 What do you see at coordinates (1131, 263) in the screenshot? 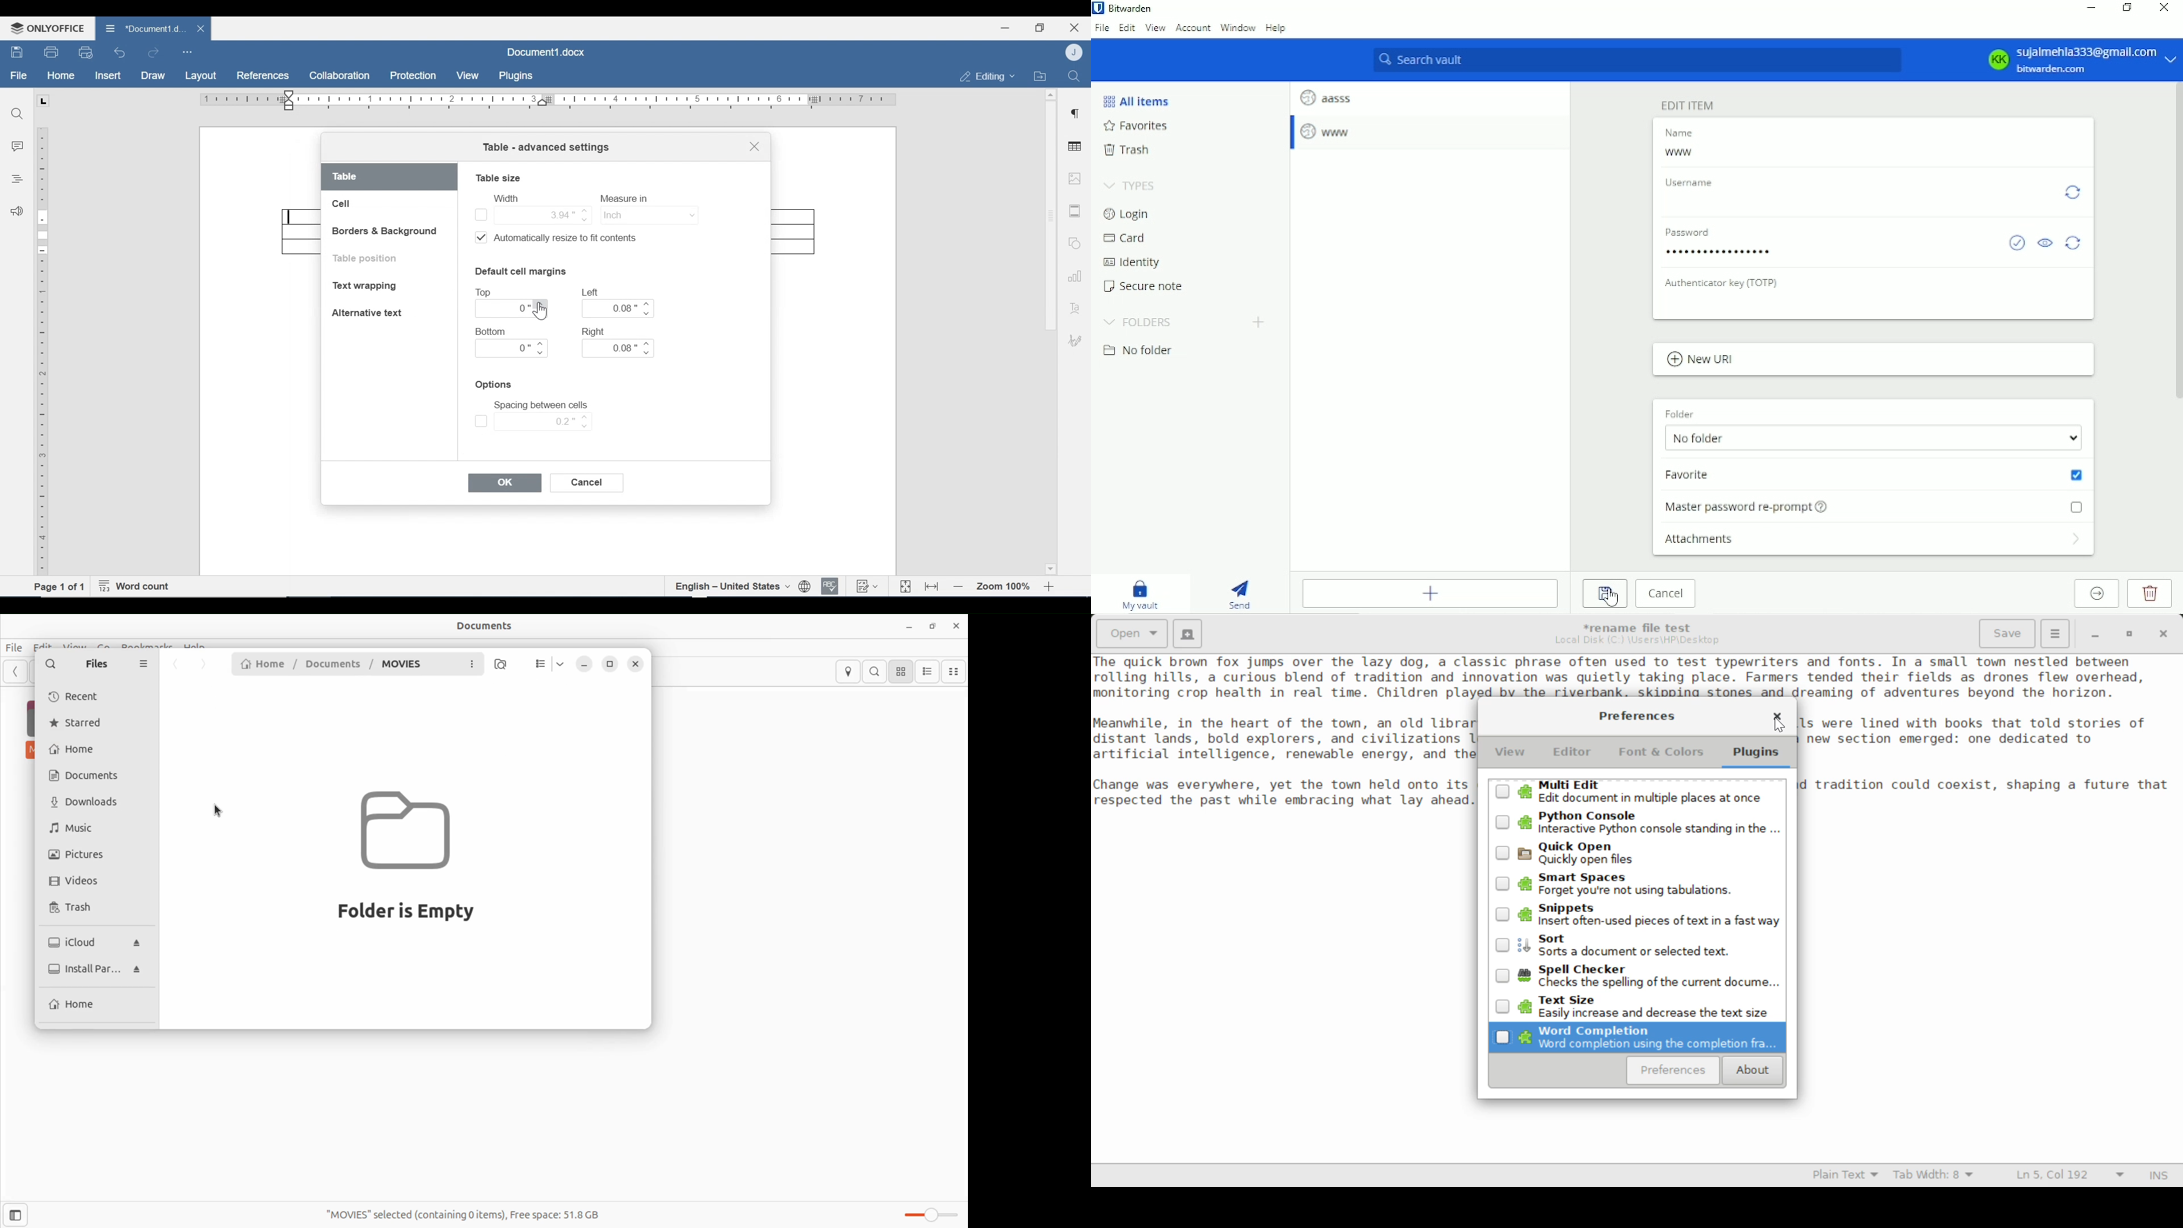
I see `Identity` at bounding box center [1131, 263].